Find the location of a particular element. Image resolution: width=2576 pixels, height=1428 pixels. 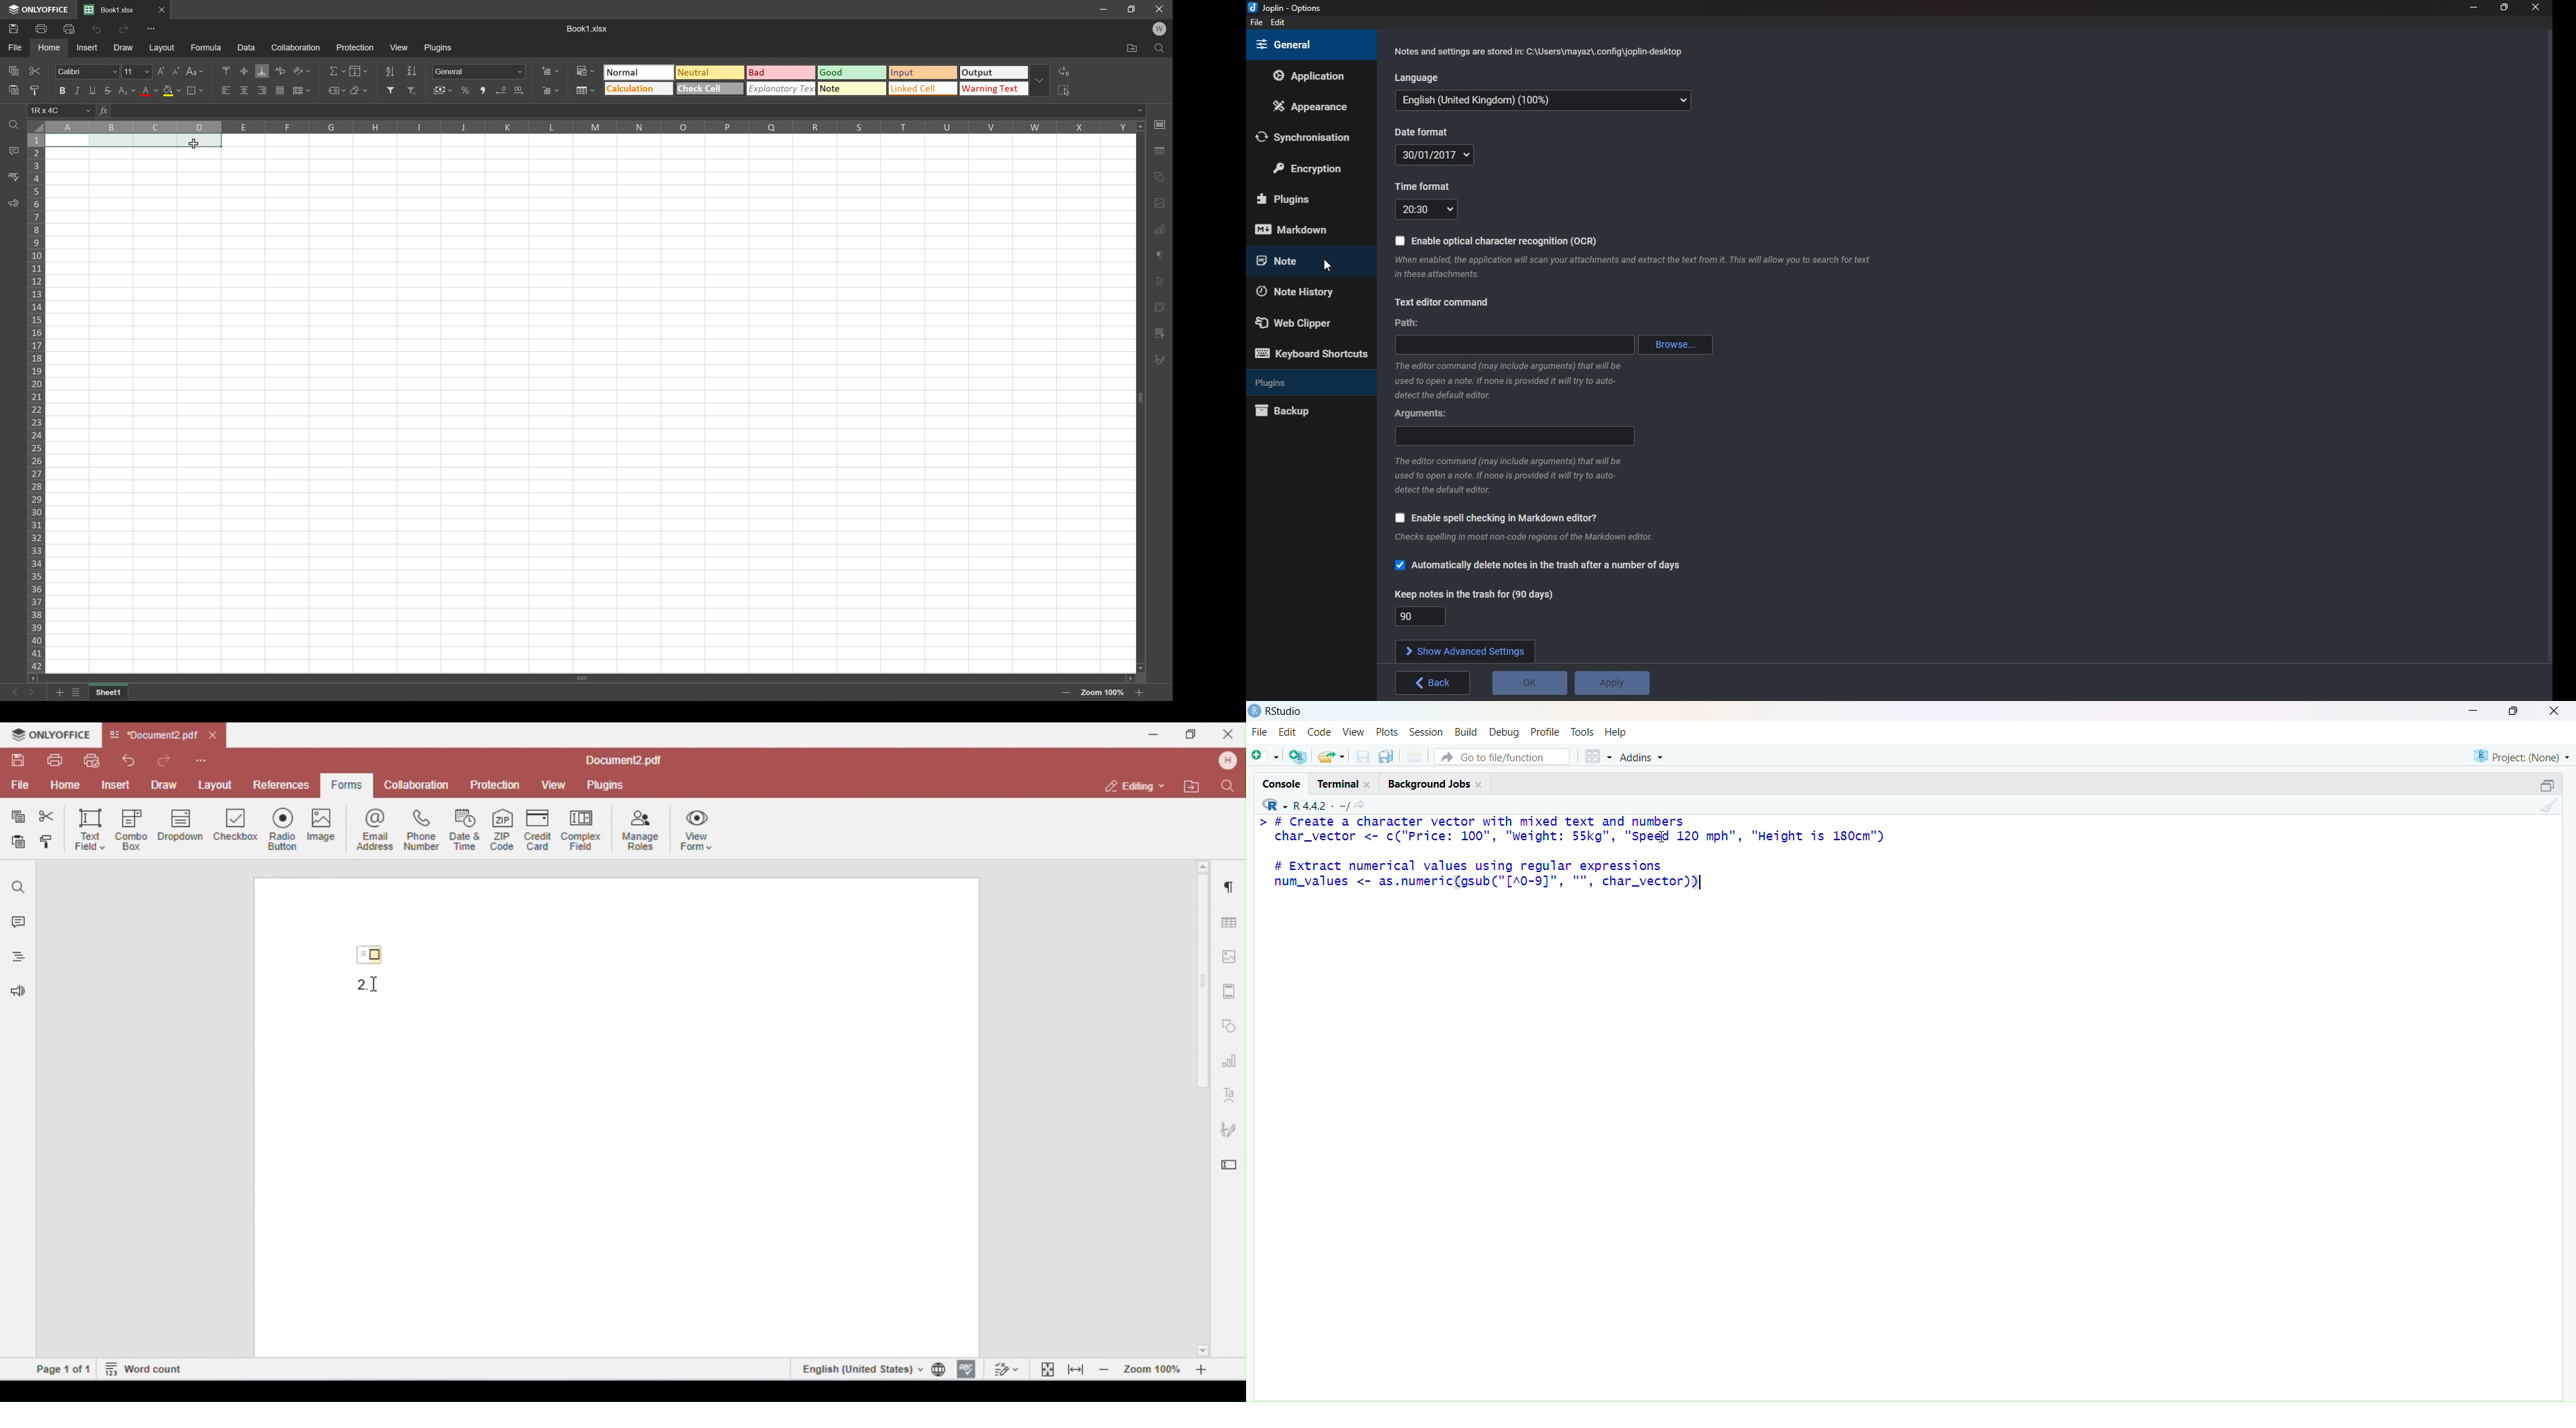

Cut is located at coordinates (35, 71).